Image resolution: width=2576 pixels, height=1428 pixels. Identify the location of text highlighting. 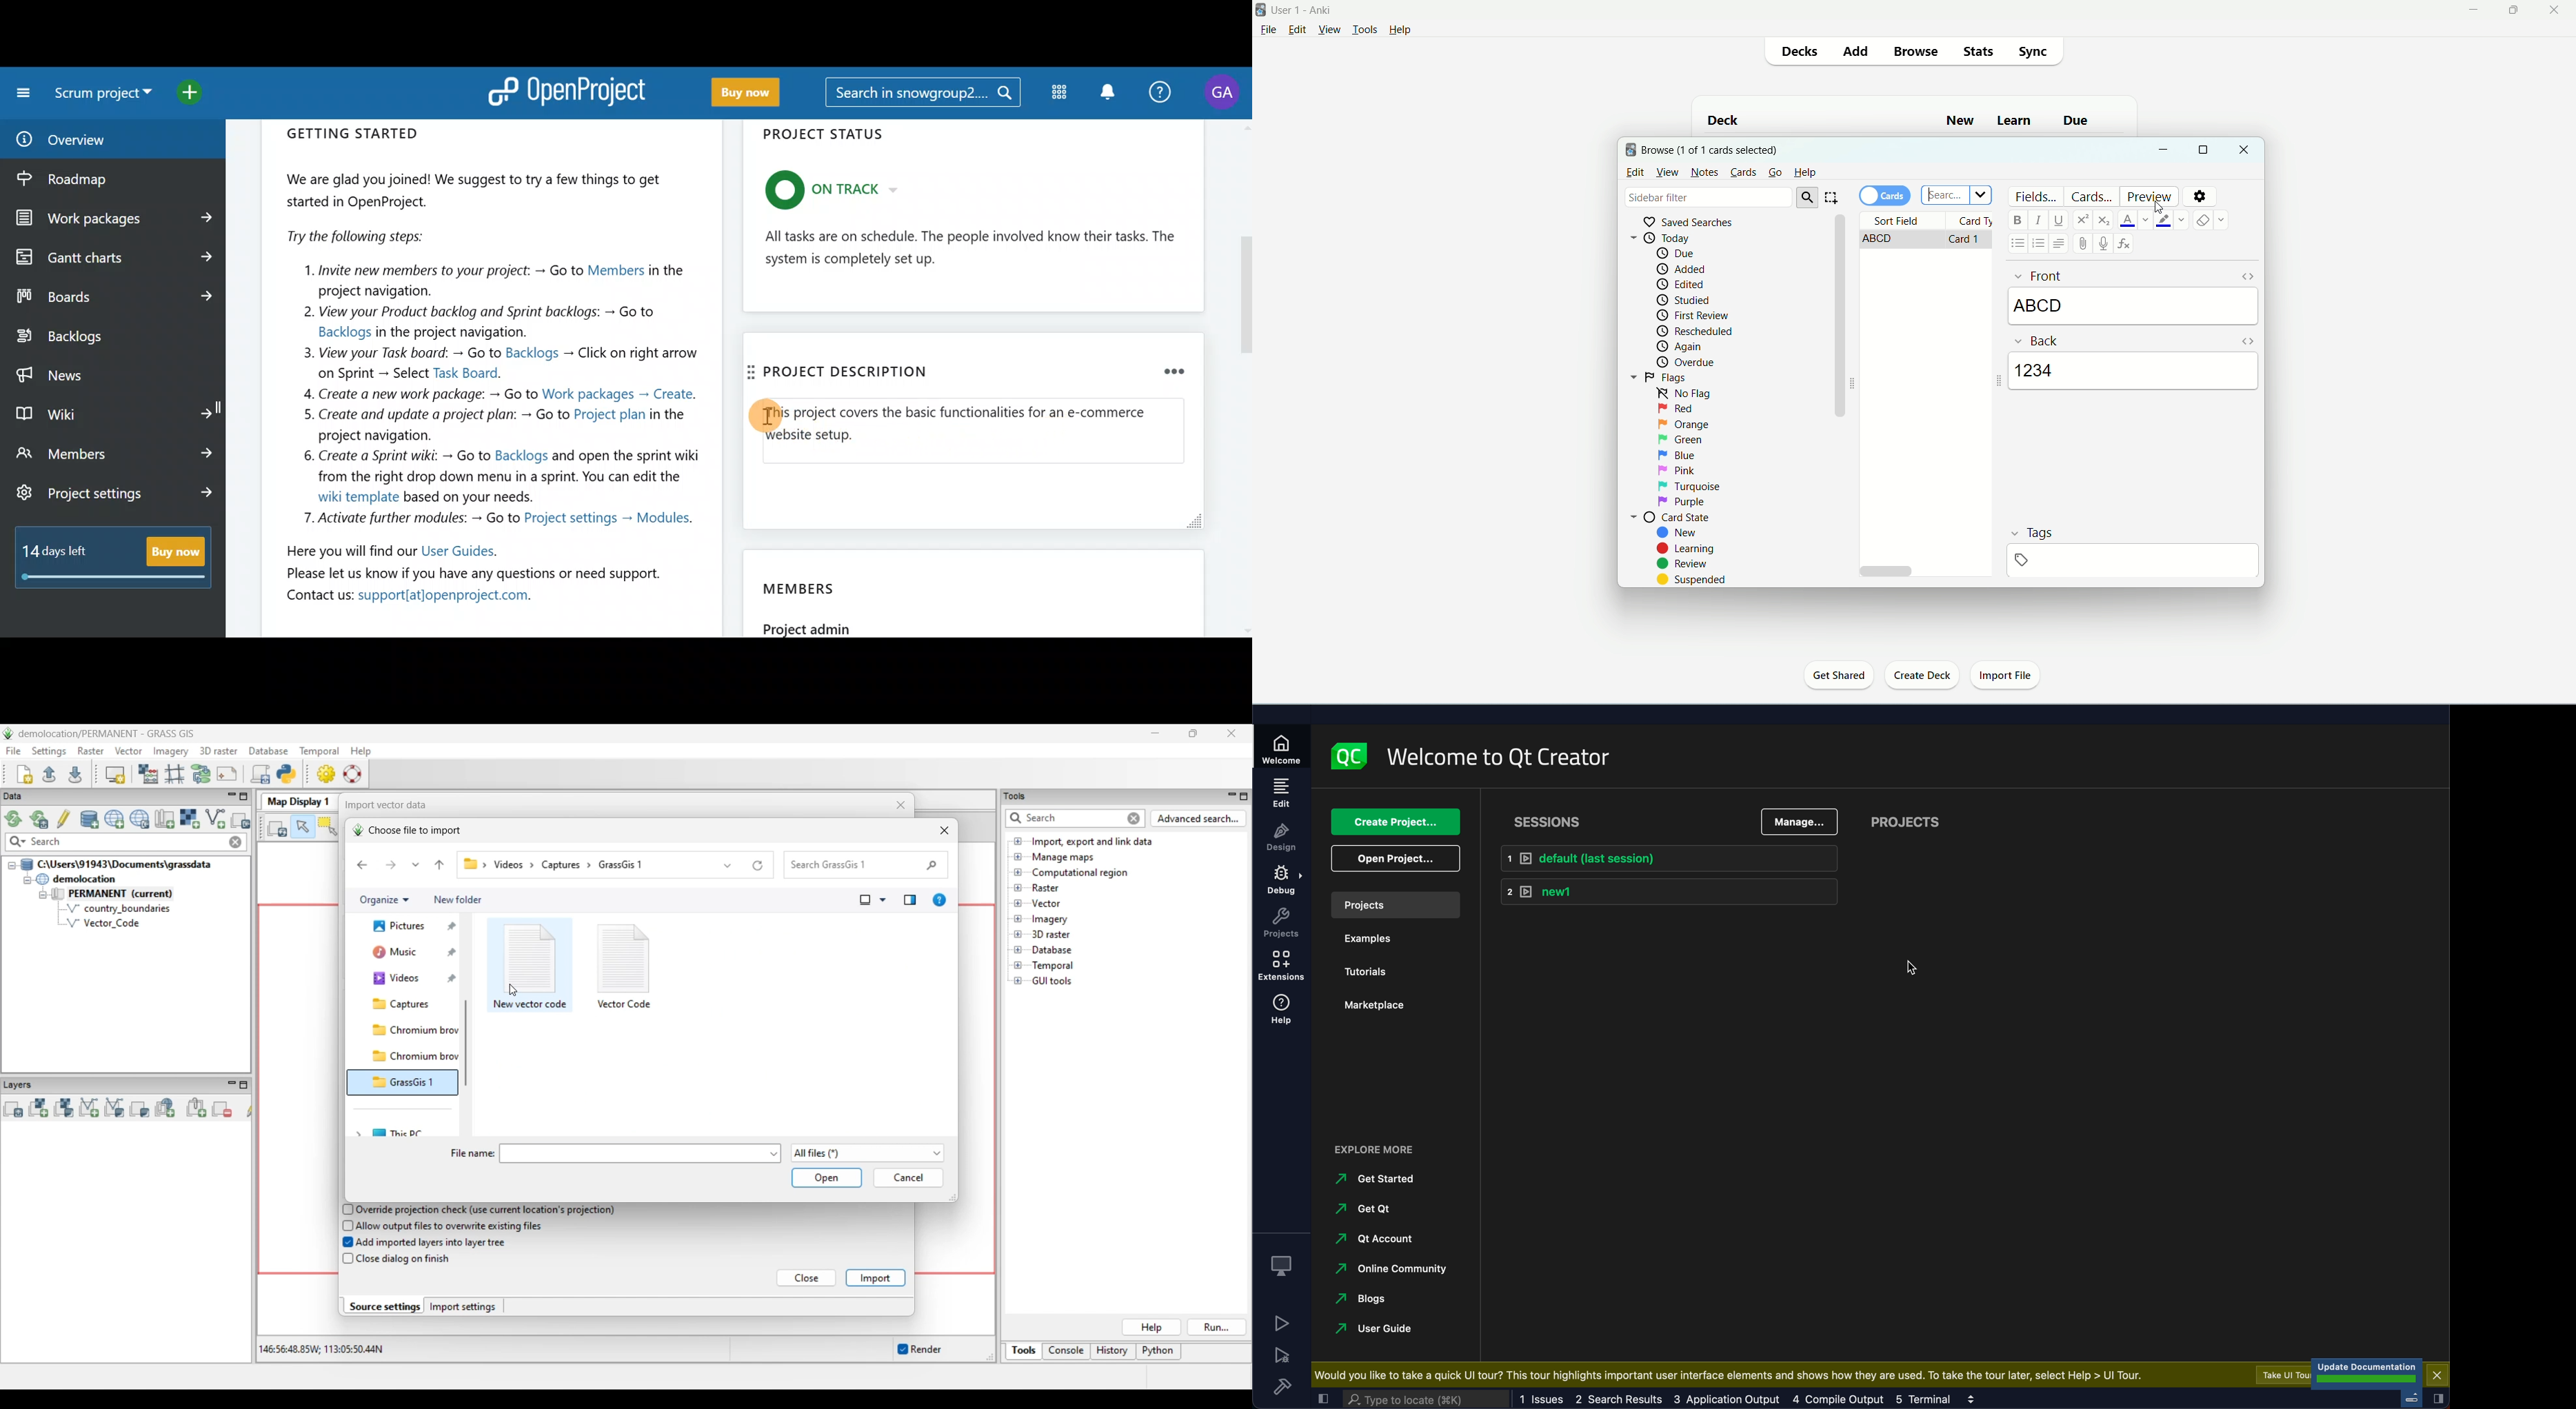
(2171, 221).